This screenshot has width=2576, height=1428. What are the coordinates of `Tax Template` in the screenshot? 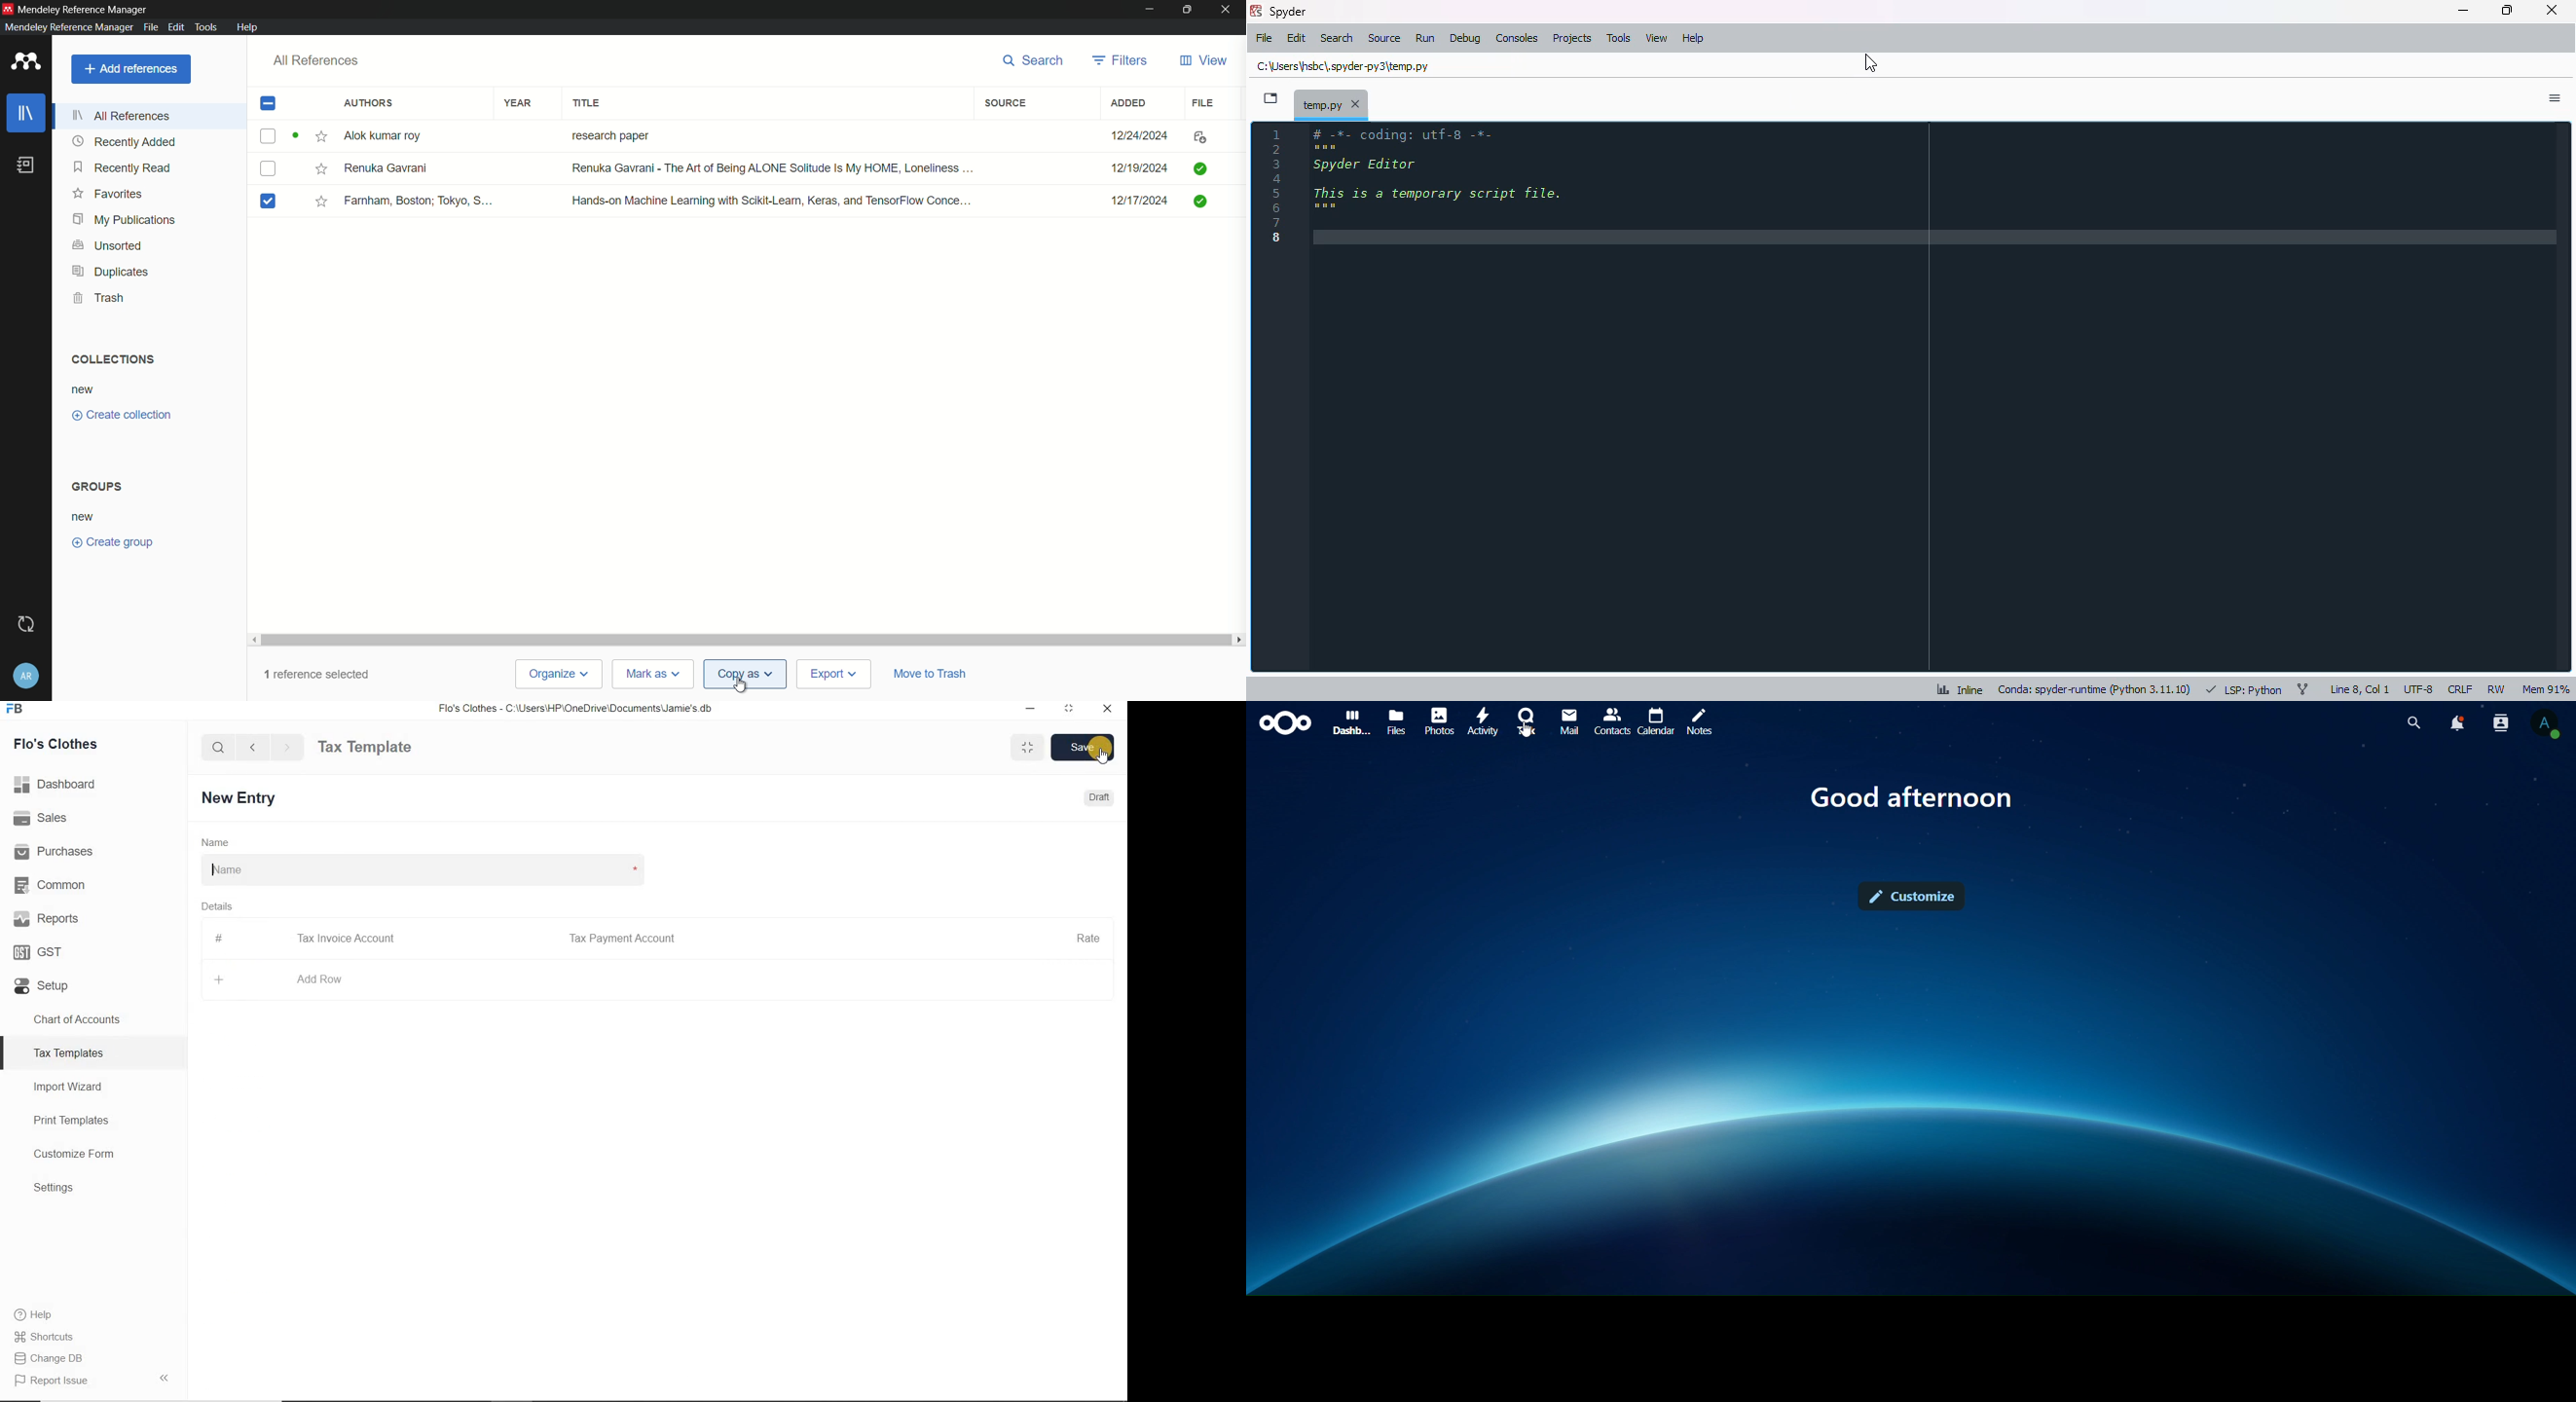 It's located at (365, 747).